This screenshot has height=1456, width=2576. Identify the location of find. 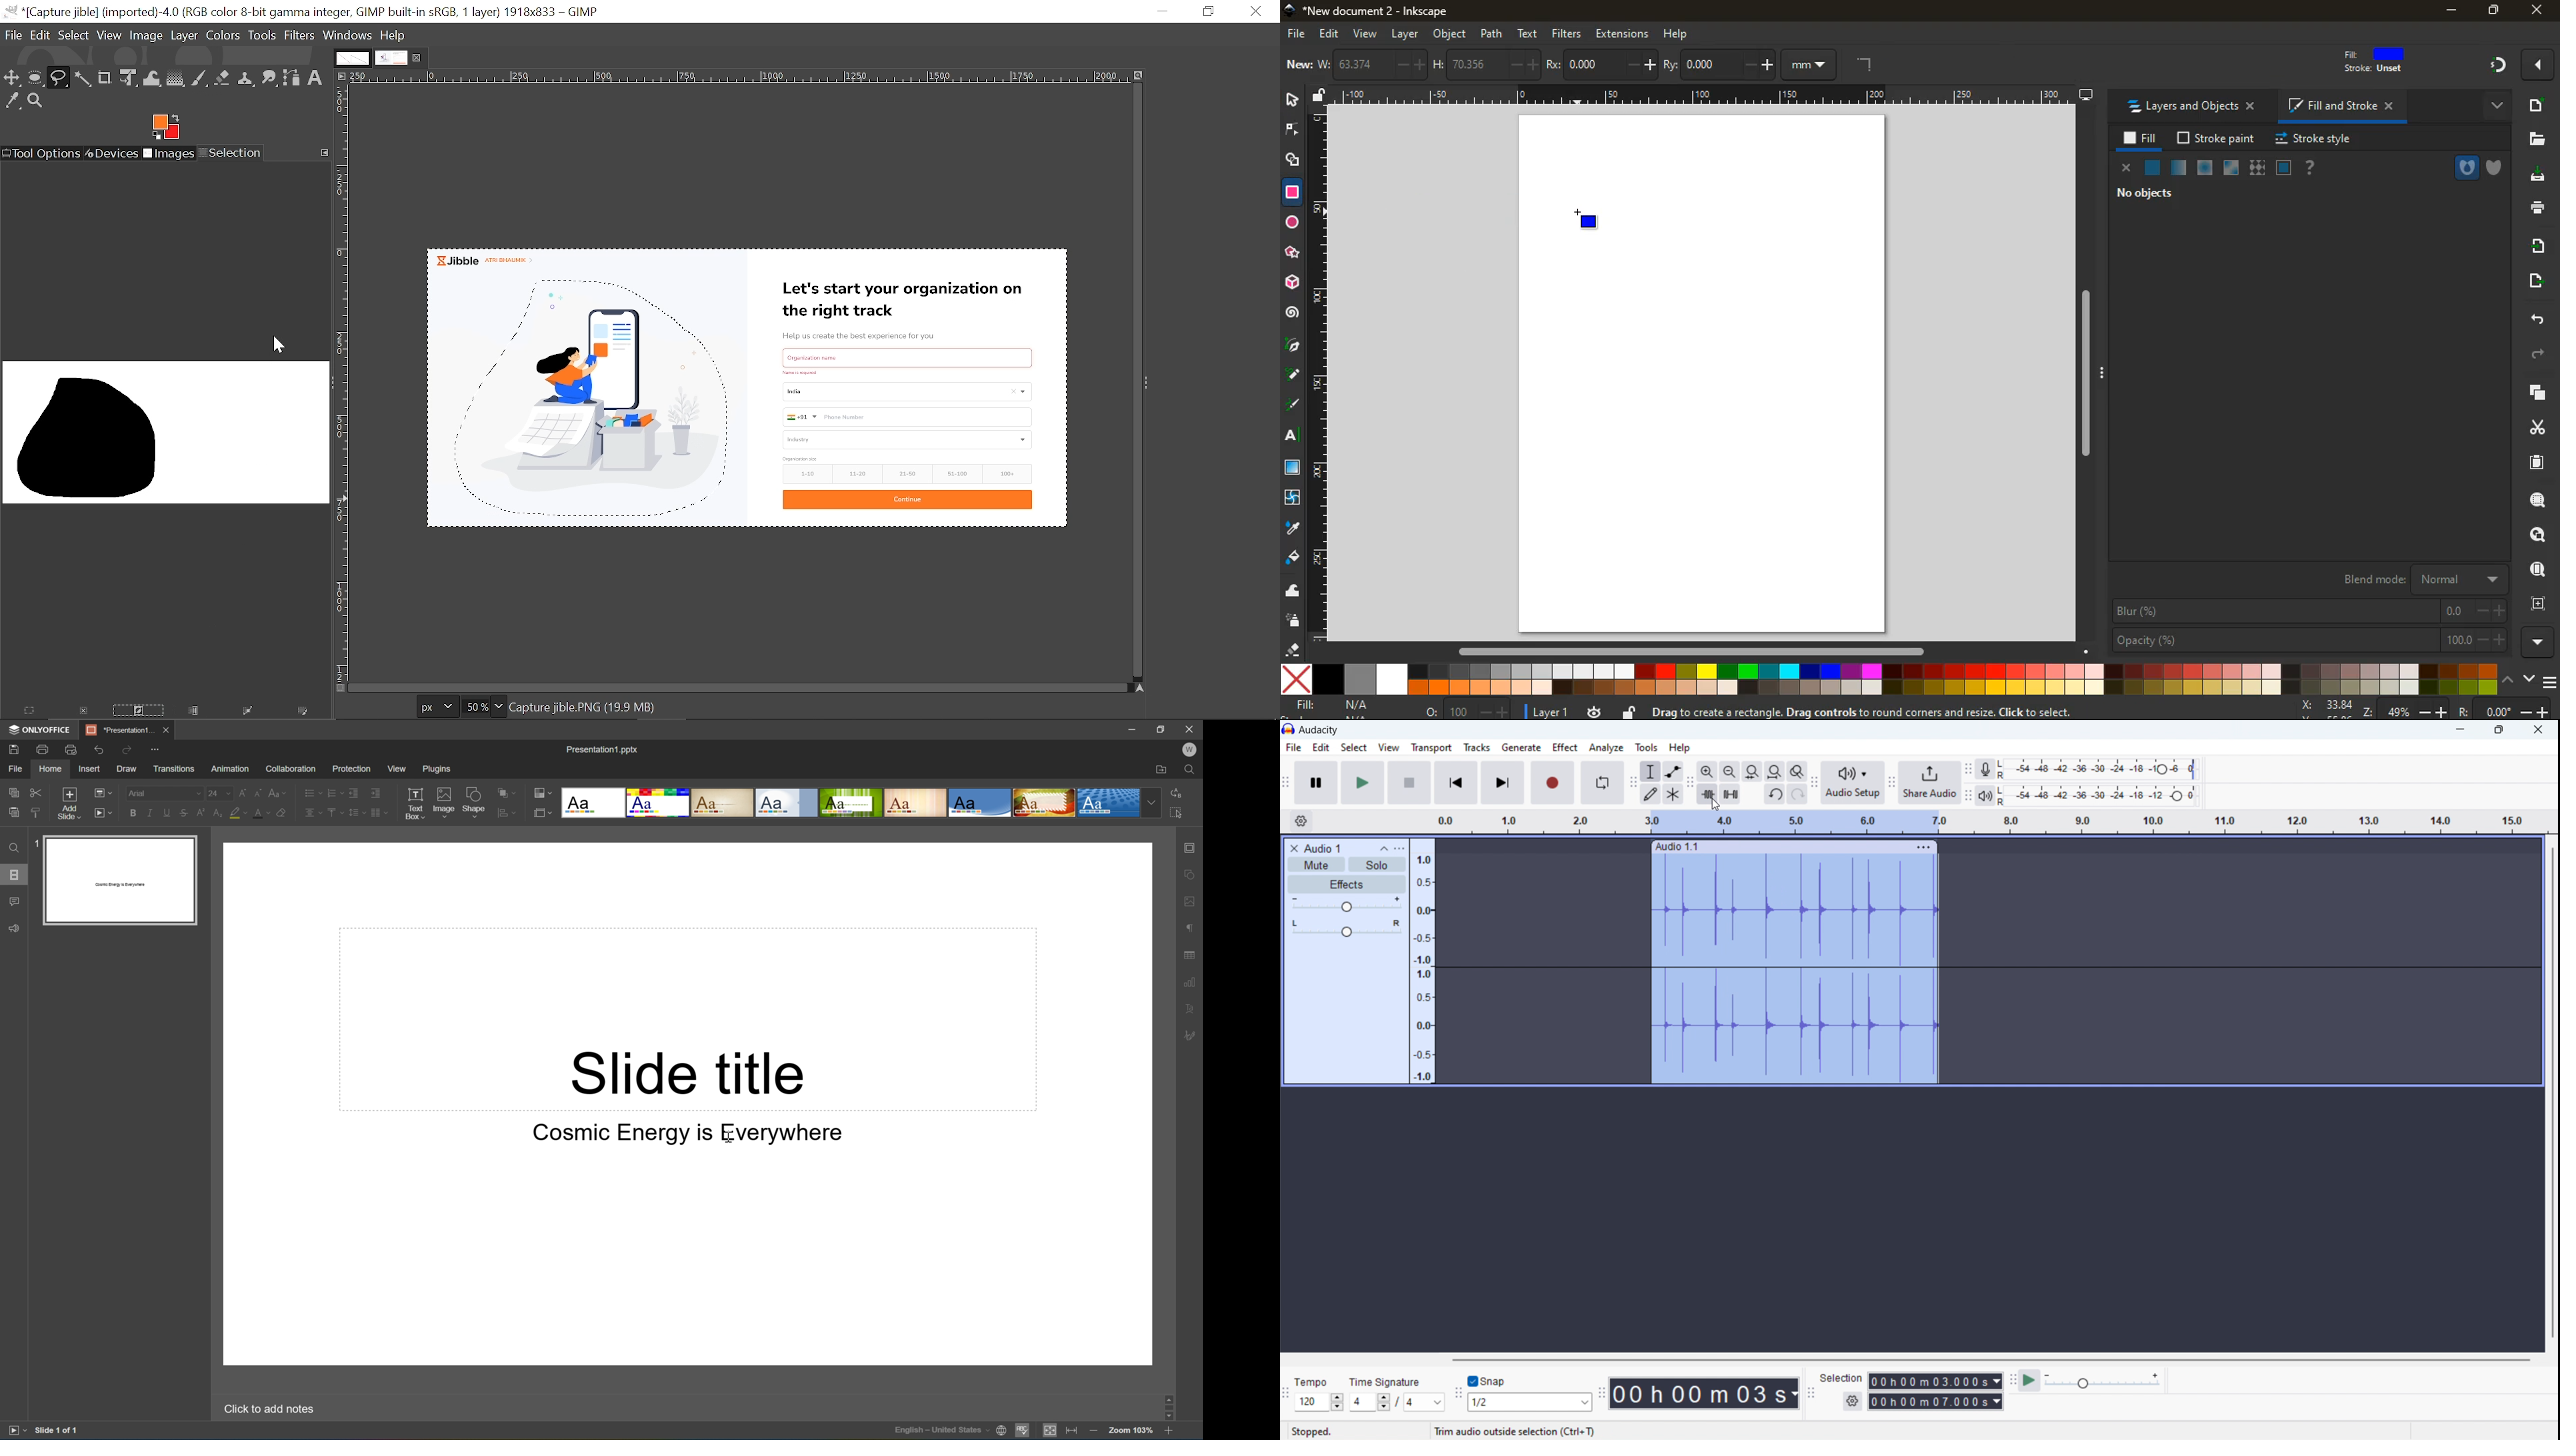
(2537, 570).